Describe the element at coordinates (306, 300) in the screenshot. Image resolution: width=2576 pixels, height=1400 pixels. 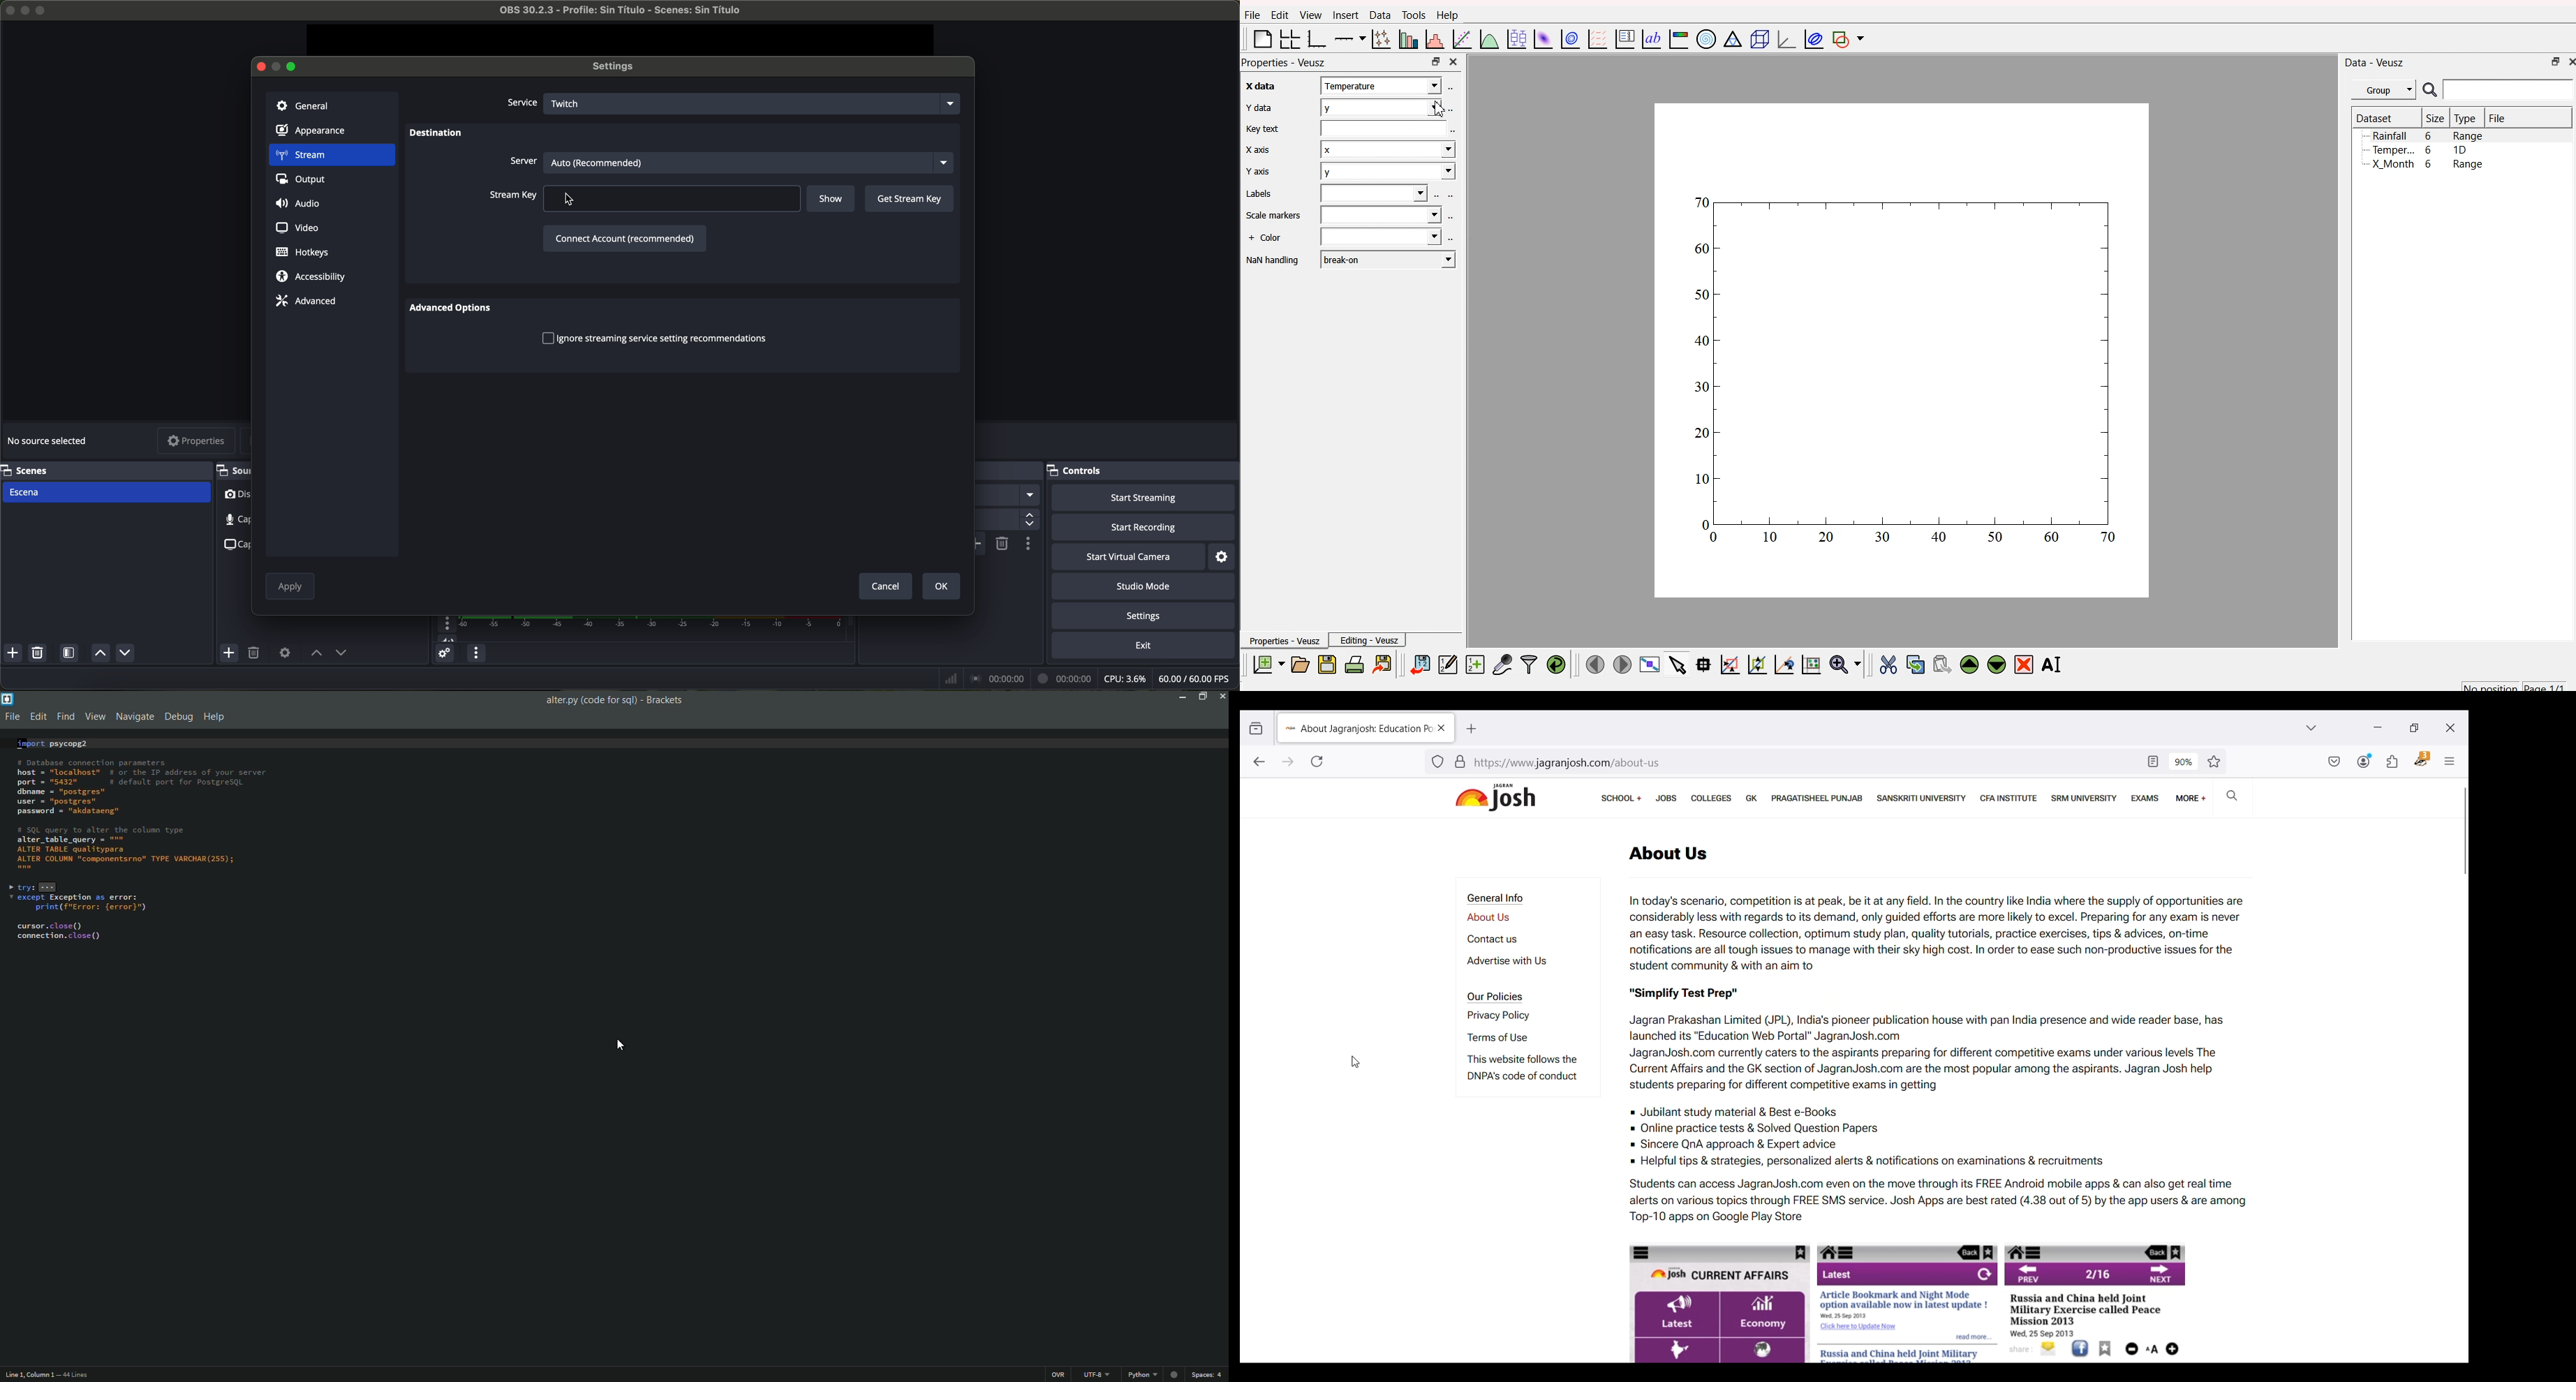
I see `advanced` at that location.